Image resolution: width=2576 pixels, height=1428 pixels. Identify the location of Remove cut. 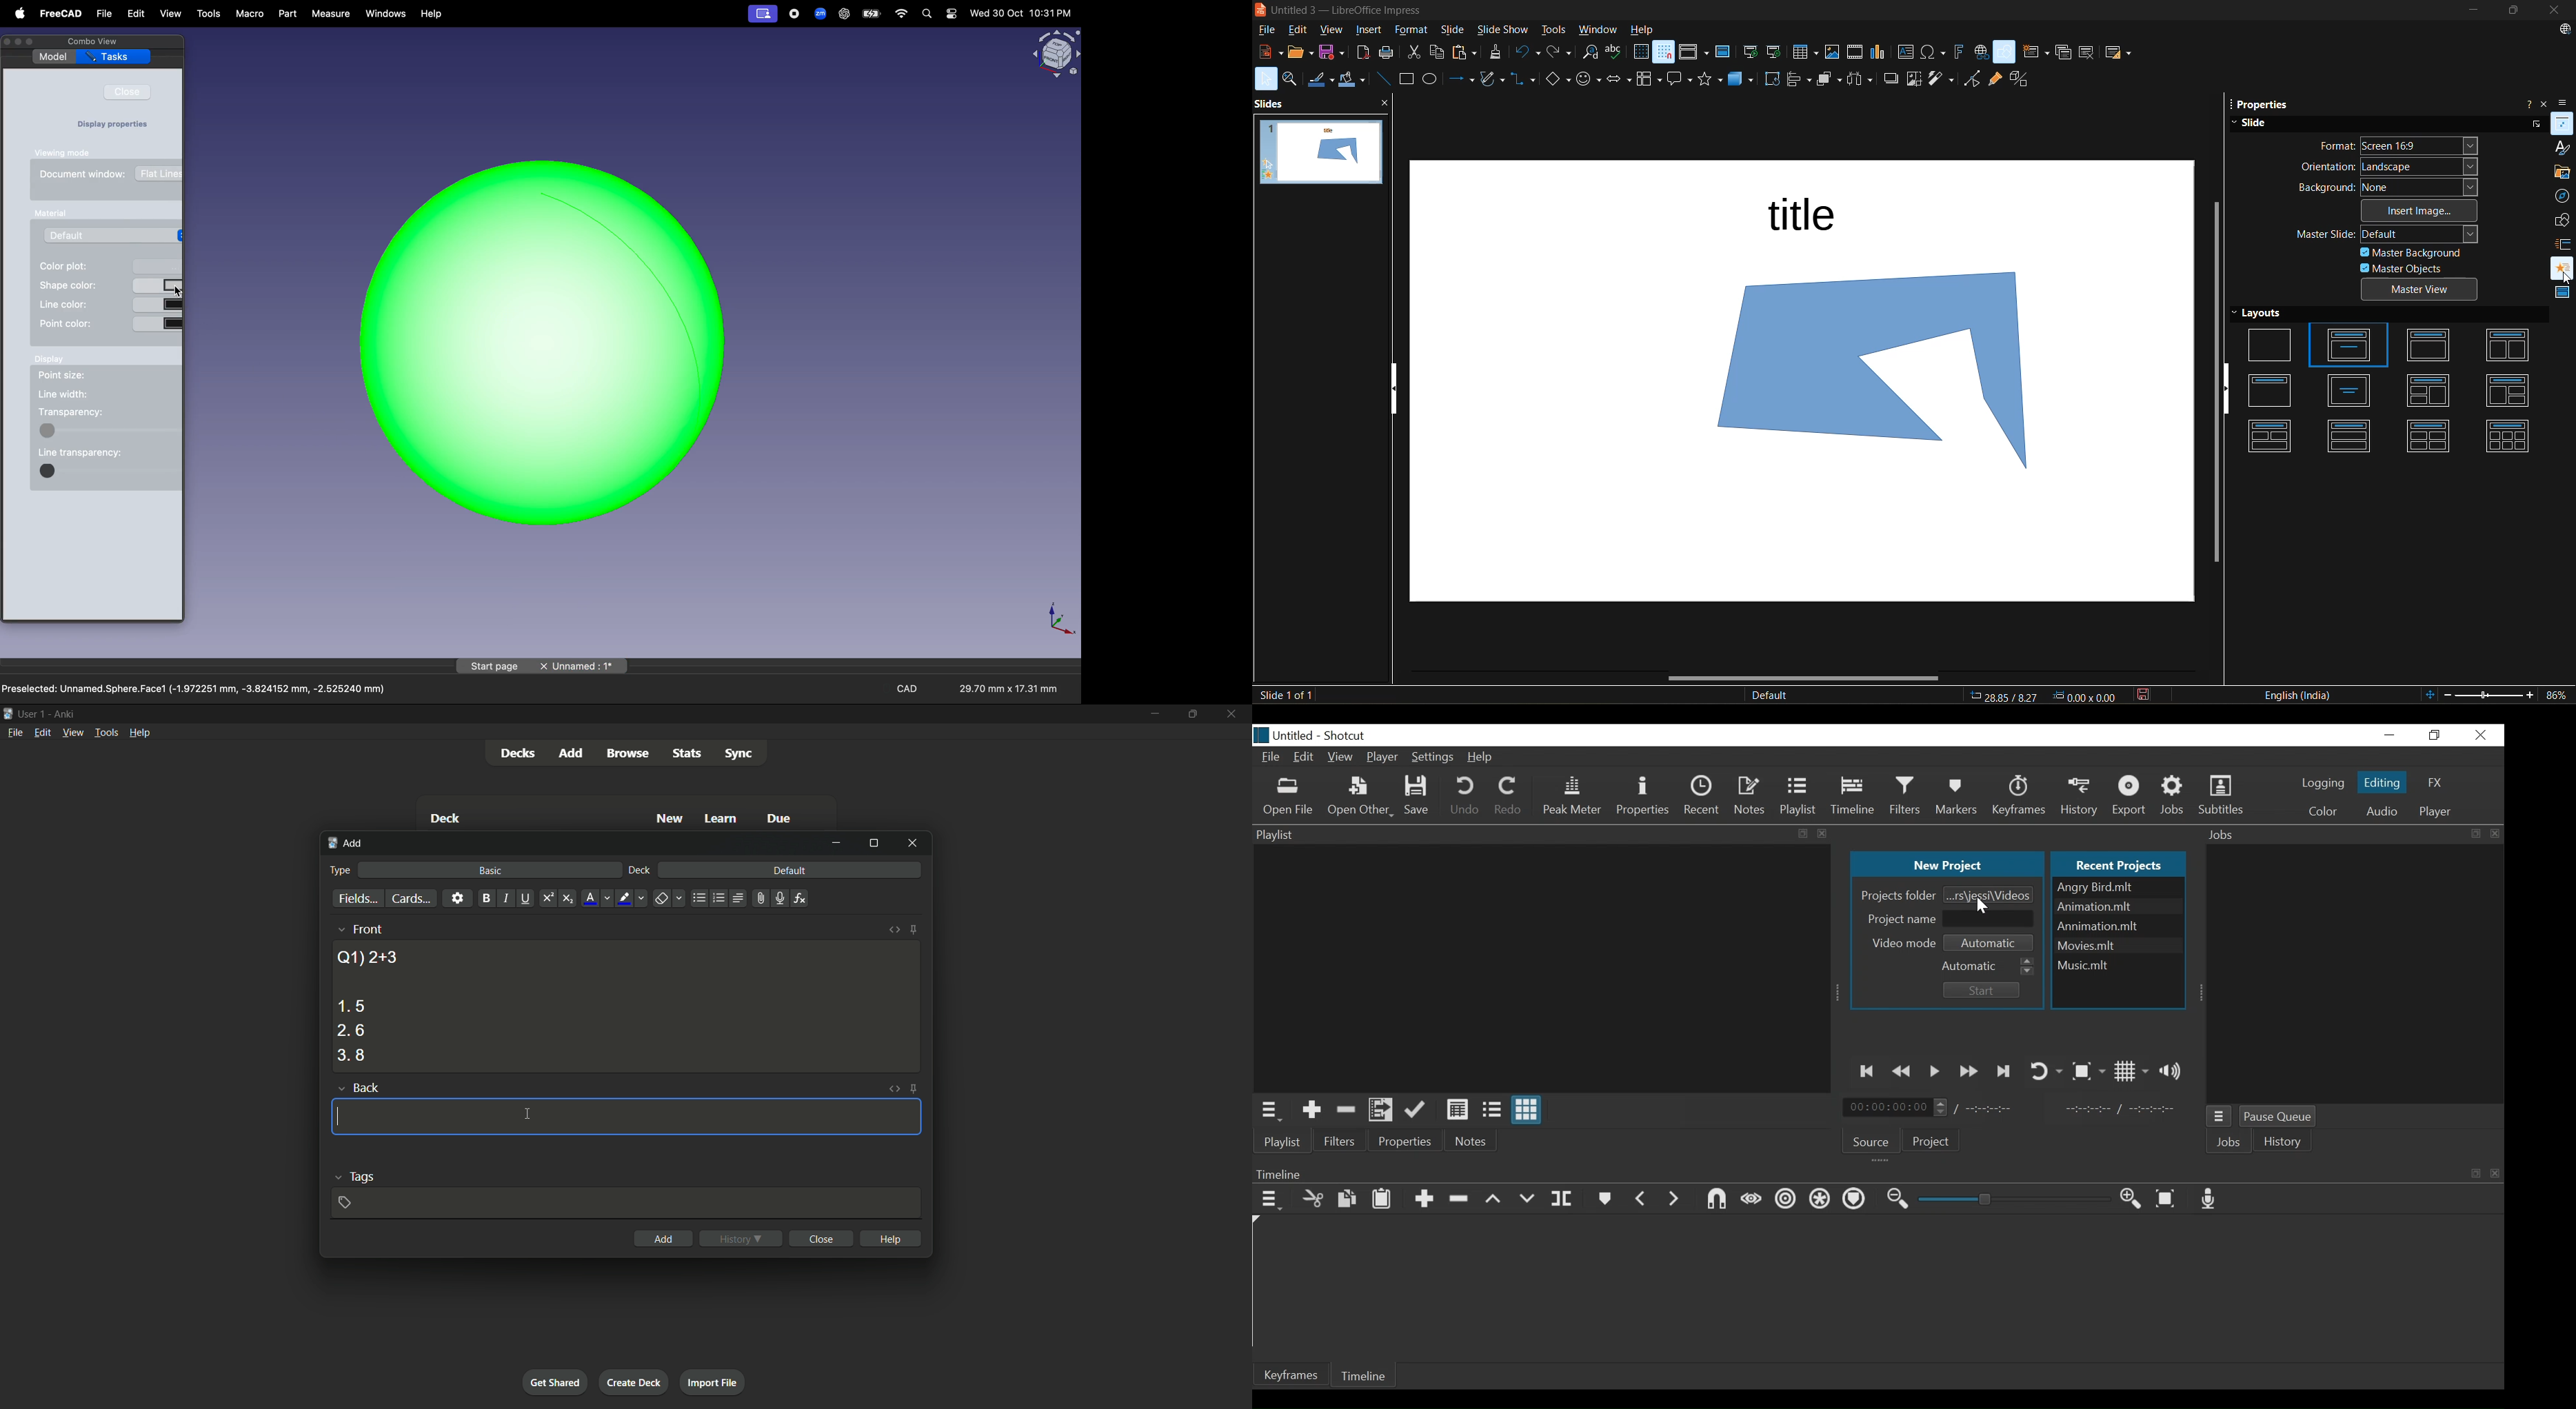
(1345, 1109).